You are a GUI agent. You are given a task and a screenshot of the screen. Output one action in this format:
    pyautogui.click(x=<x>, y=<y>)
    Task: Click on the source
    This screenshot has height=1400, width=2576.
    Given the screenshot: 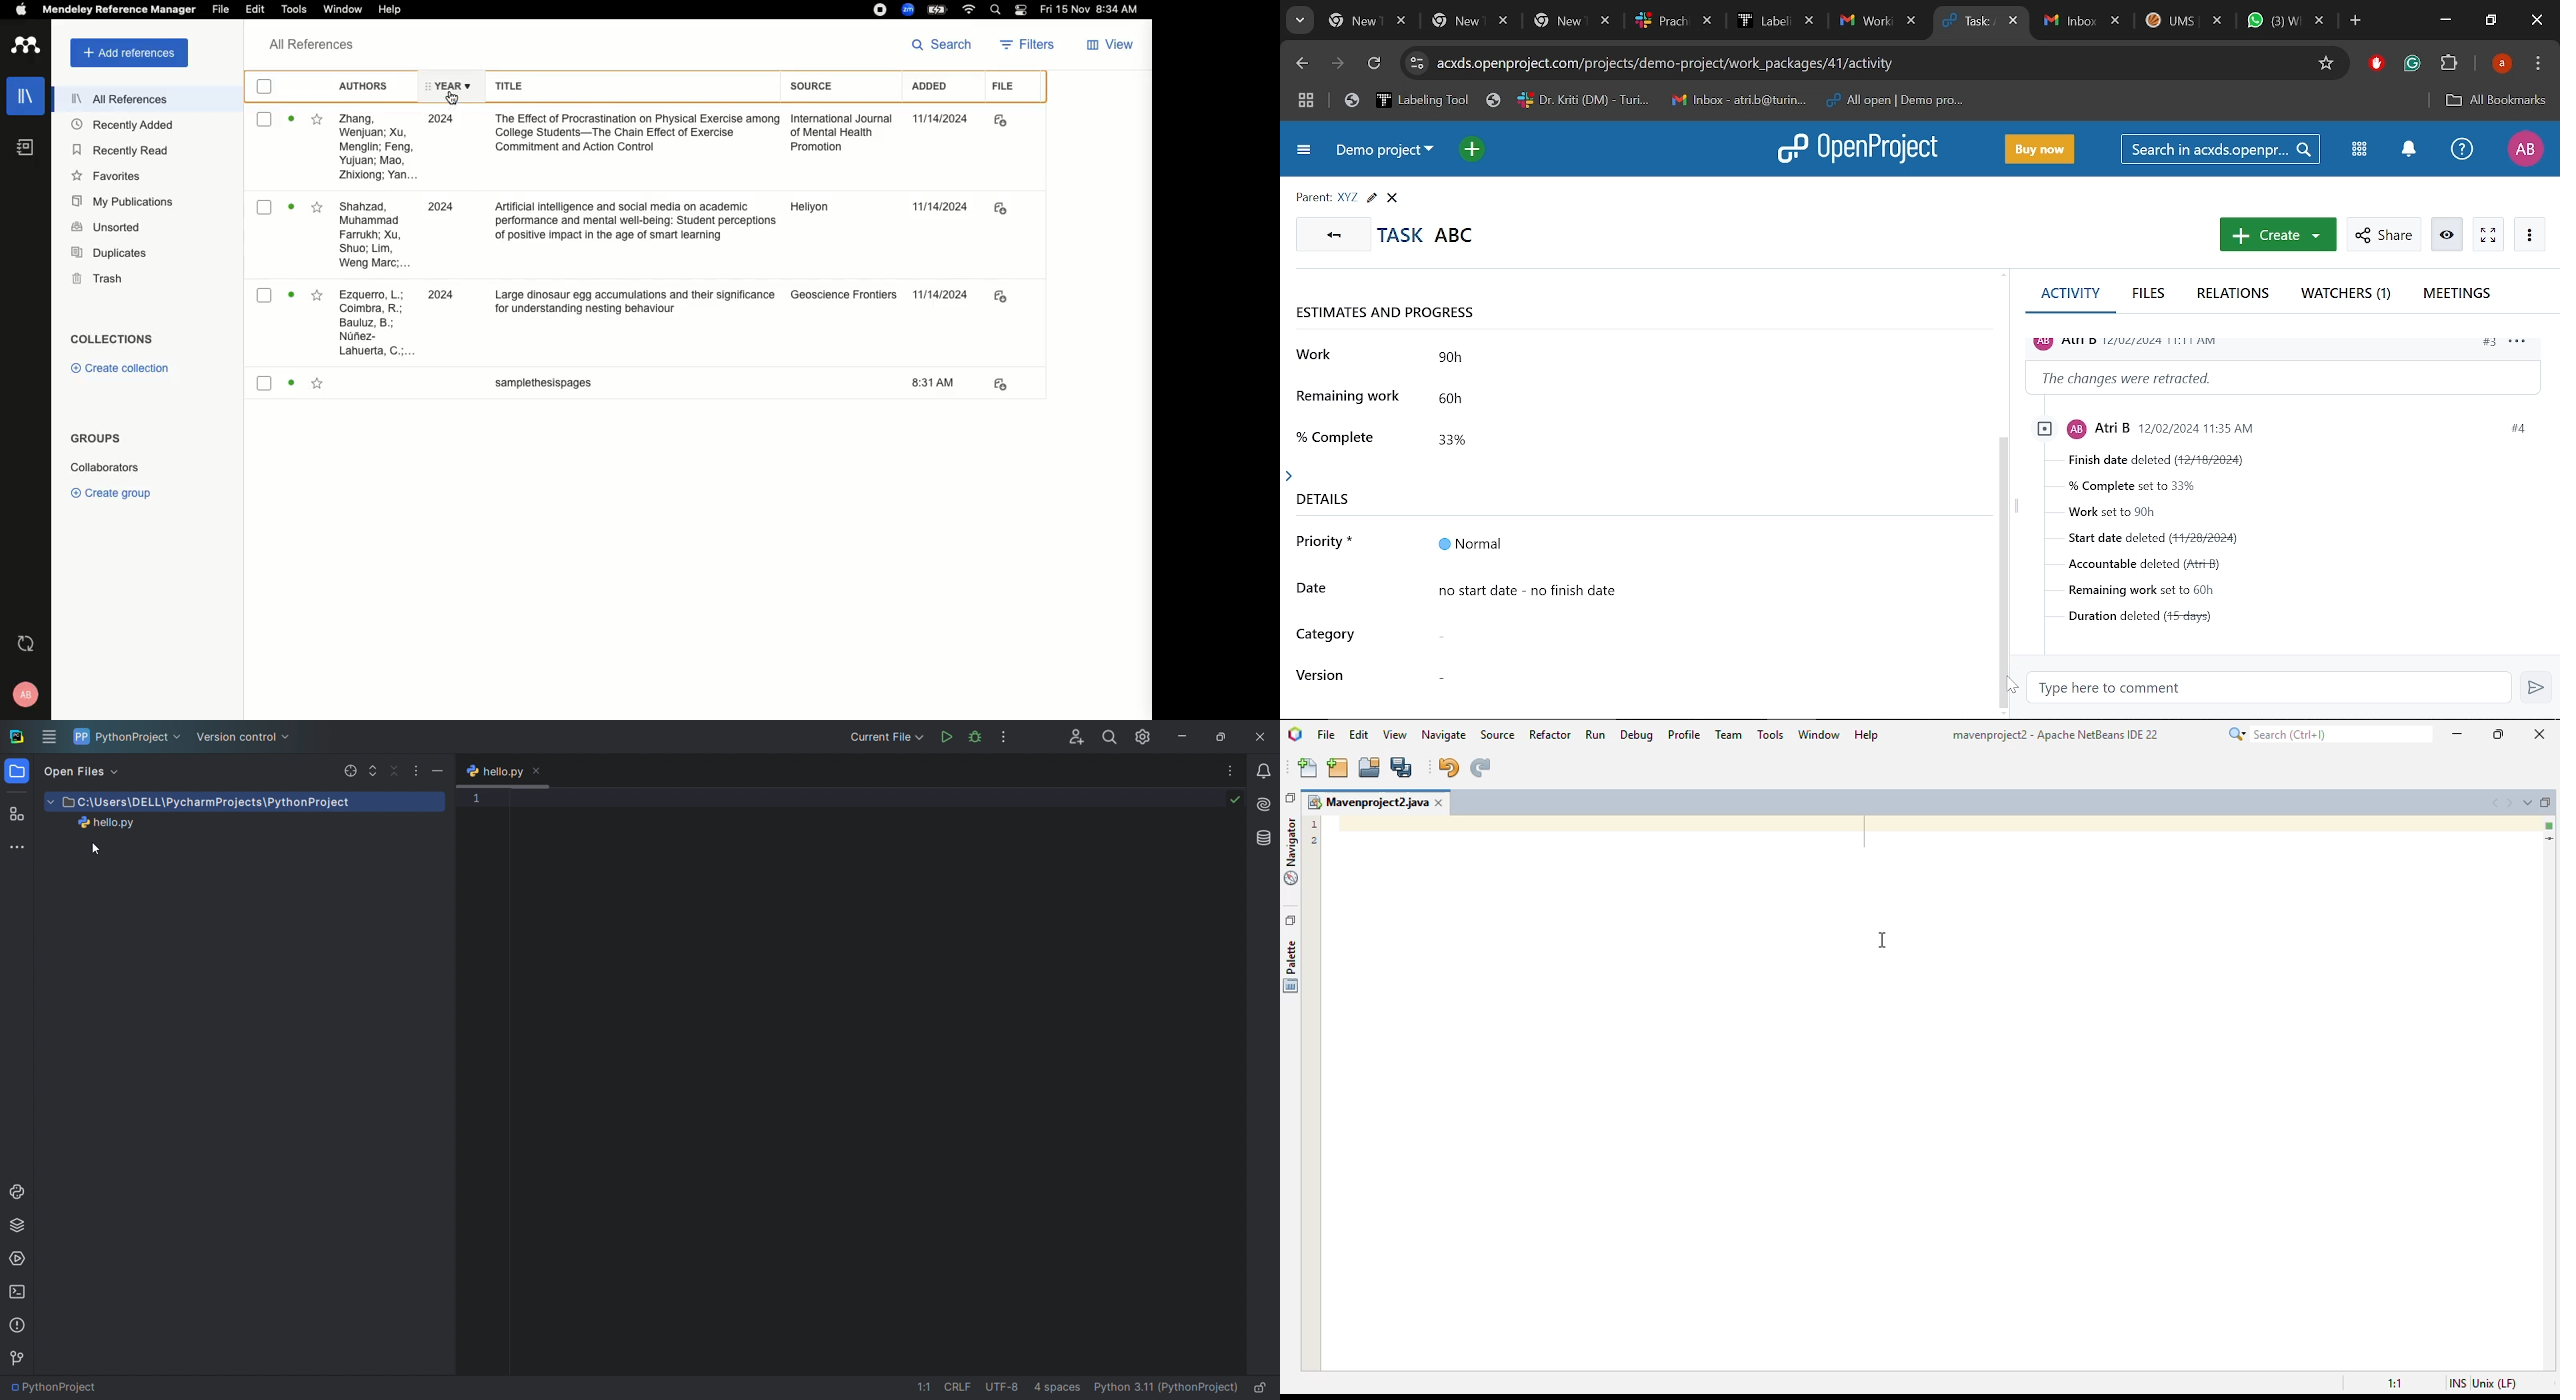 What is the action you would take?
    pyautogui.click(x=838, y=136)
    